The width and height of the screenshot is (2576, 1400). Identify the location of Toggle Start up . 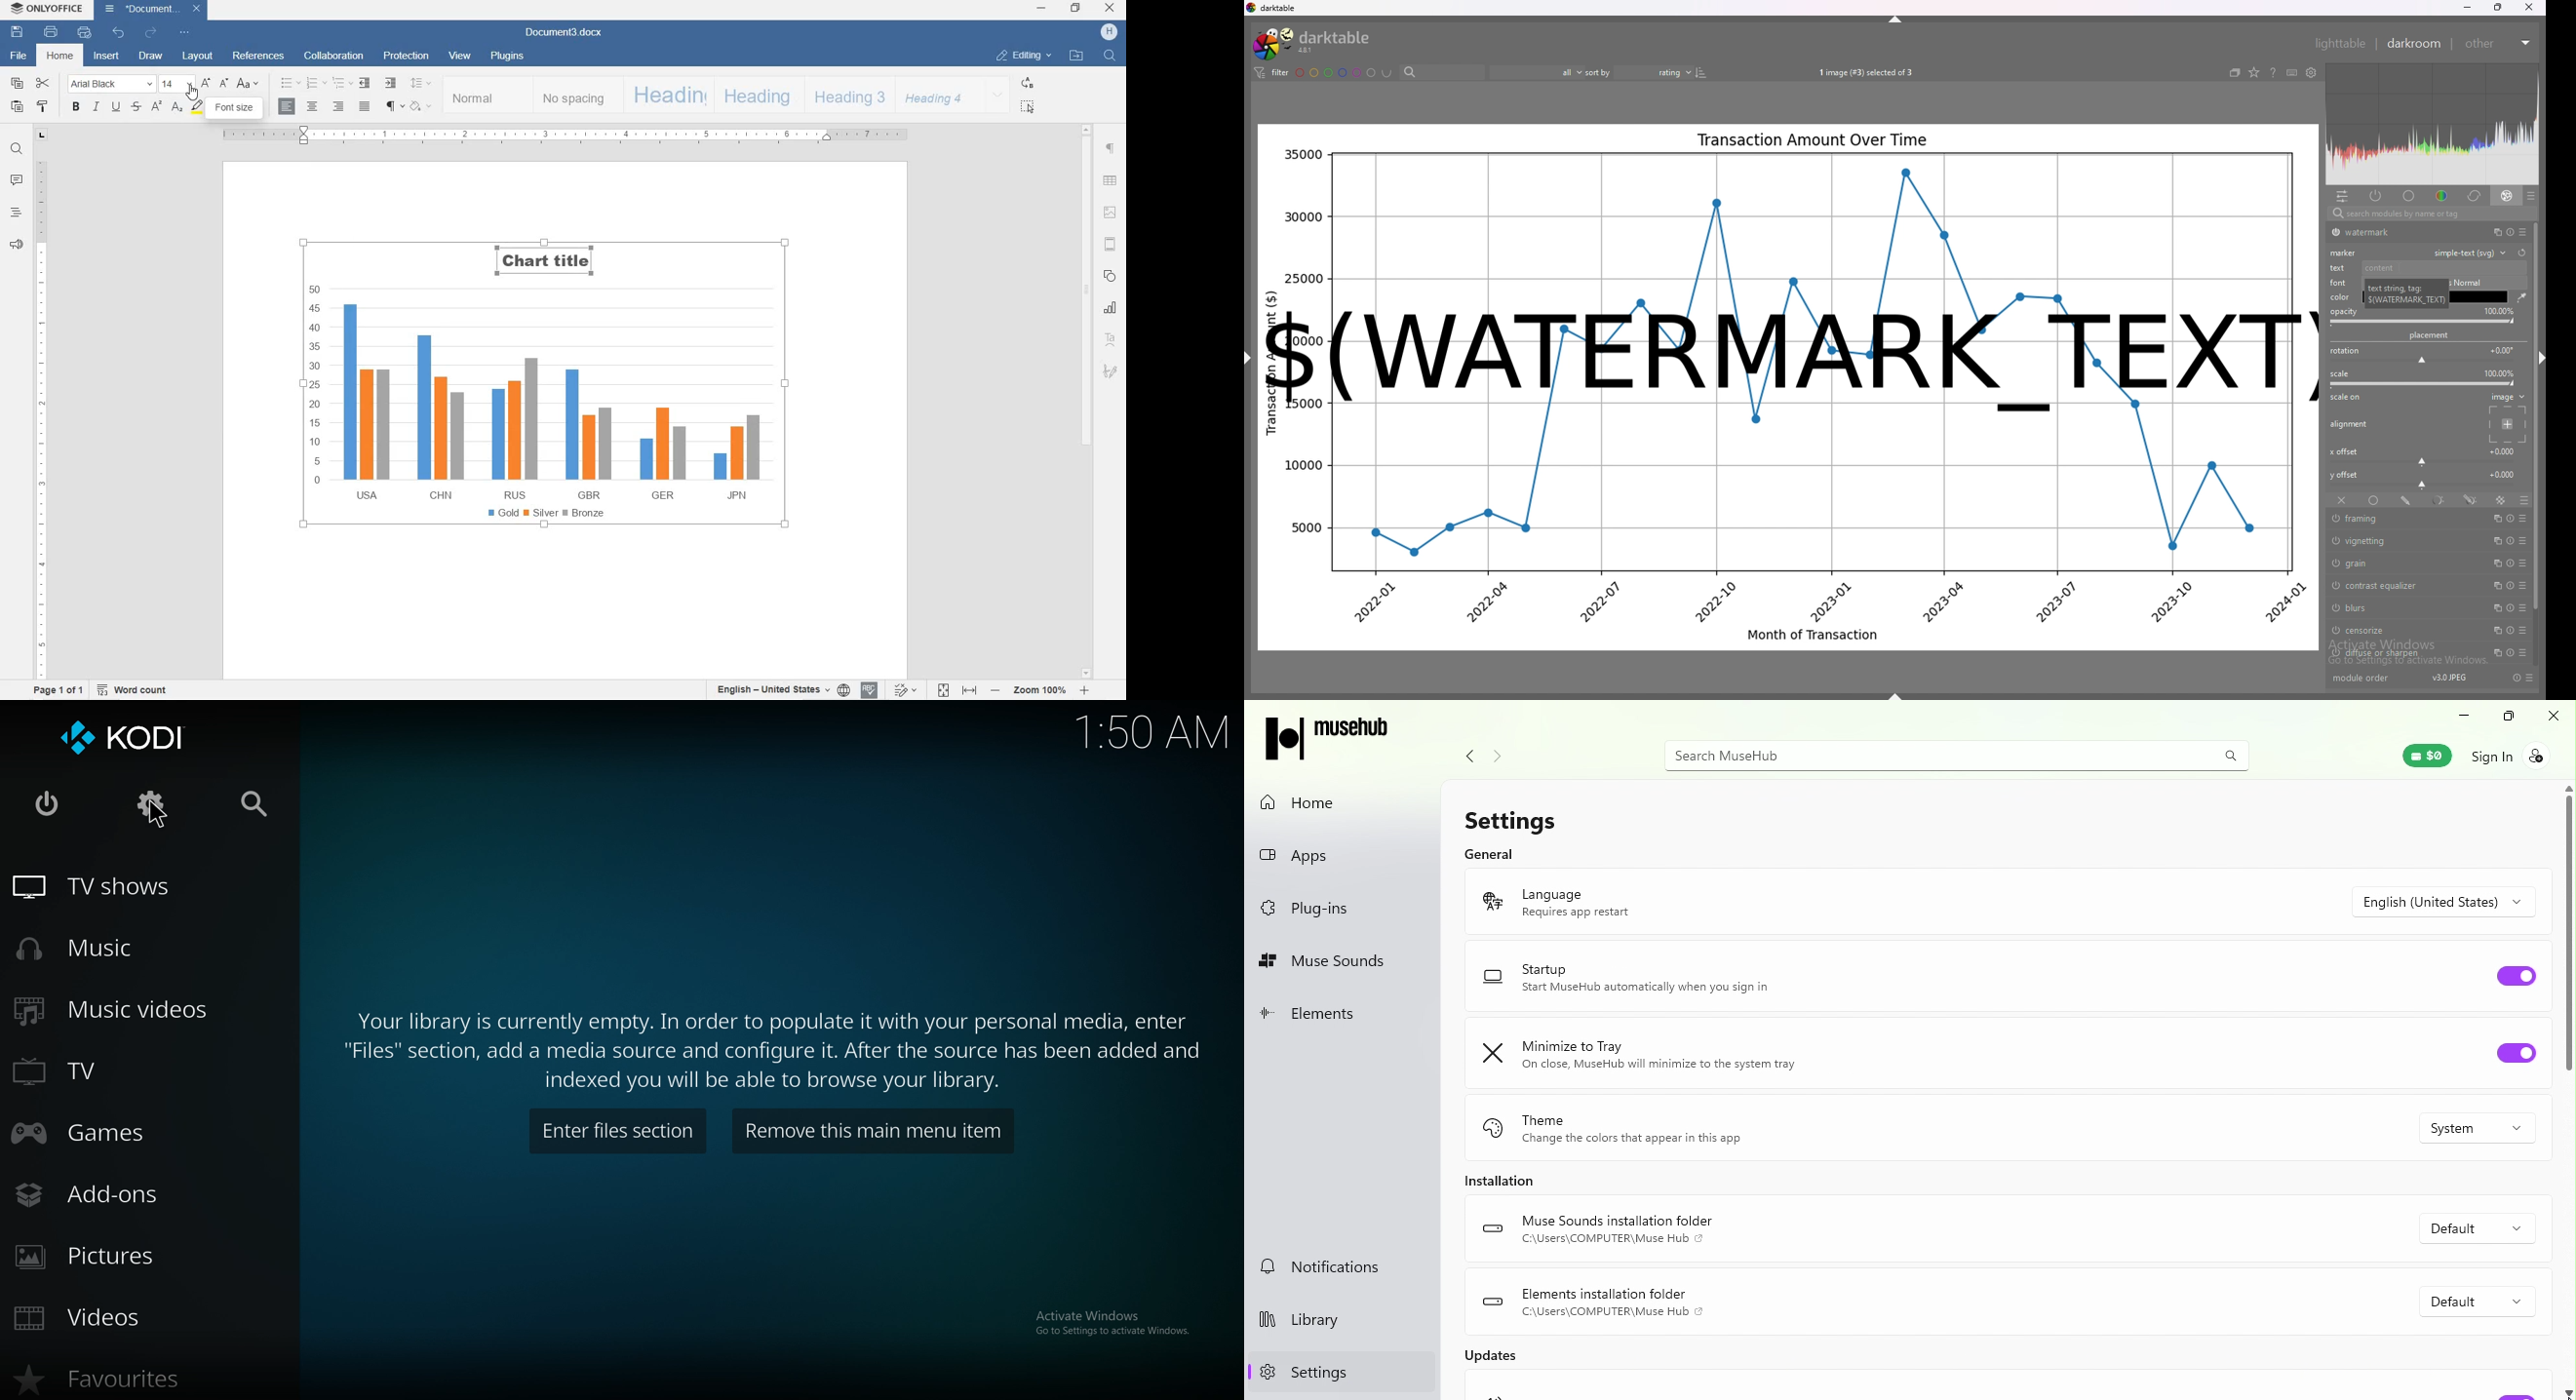
(2509, 968).